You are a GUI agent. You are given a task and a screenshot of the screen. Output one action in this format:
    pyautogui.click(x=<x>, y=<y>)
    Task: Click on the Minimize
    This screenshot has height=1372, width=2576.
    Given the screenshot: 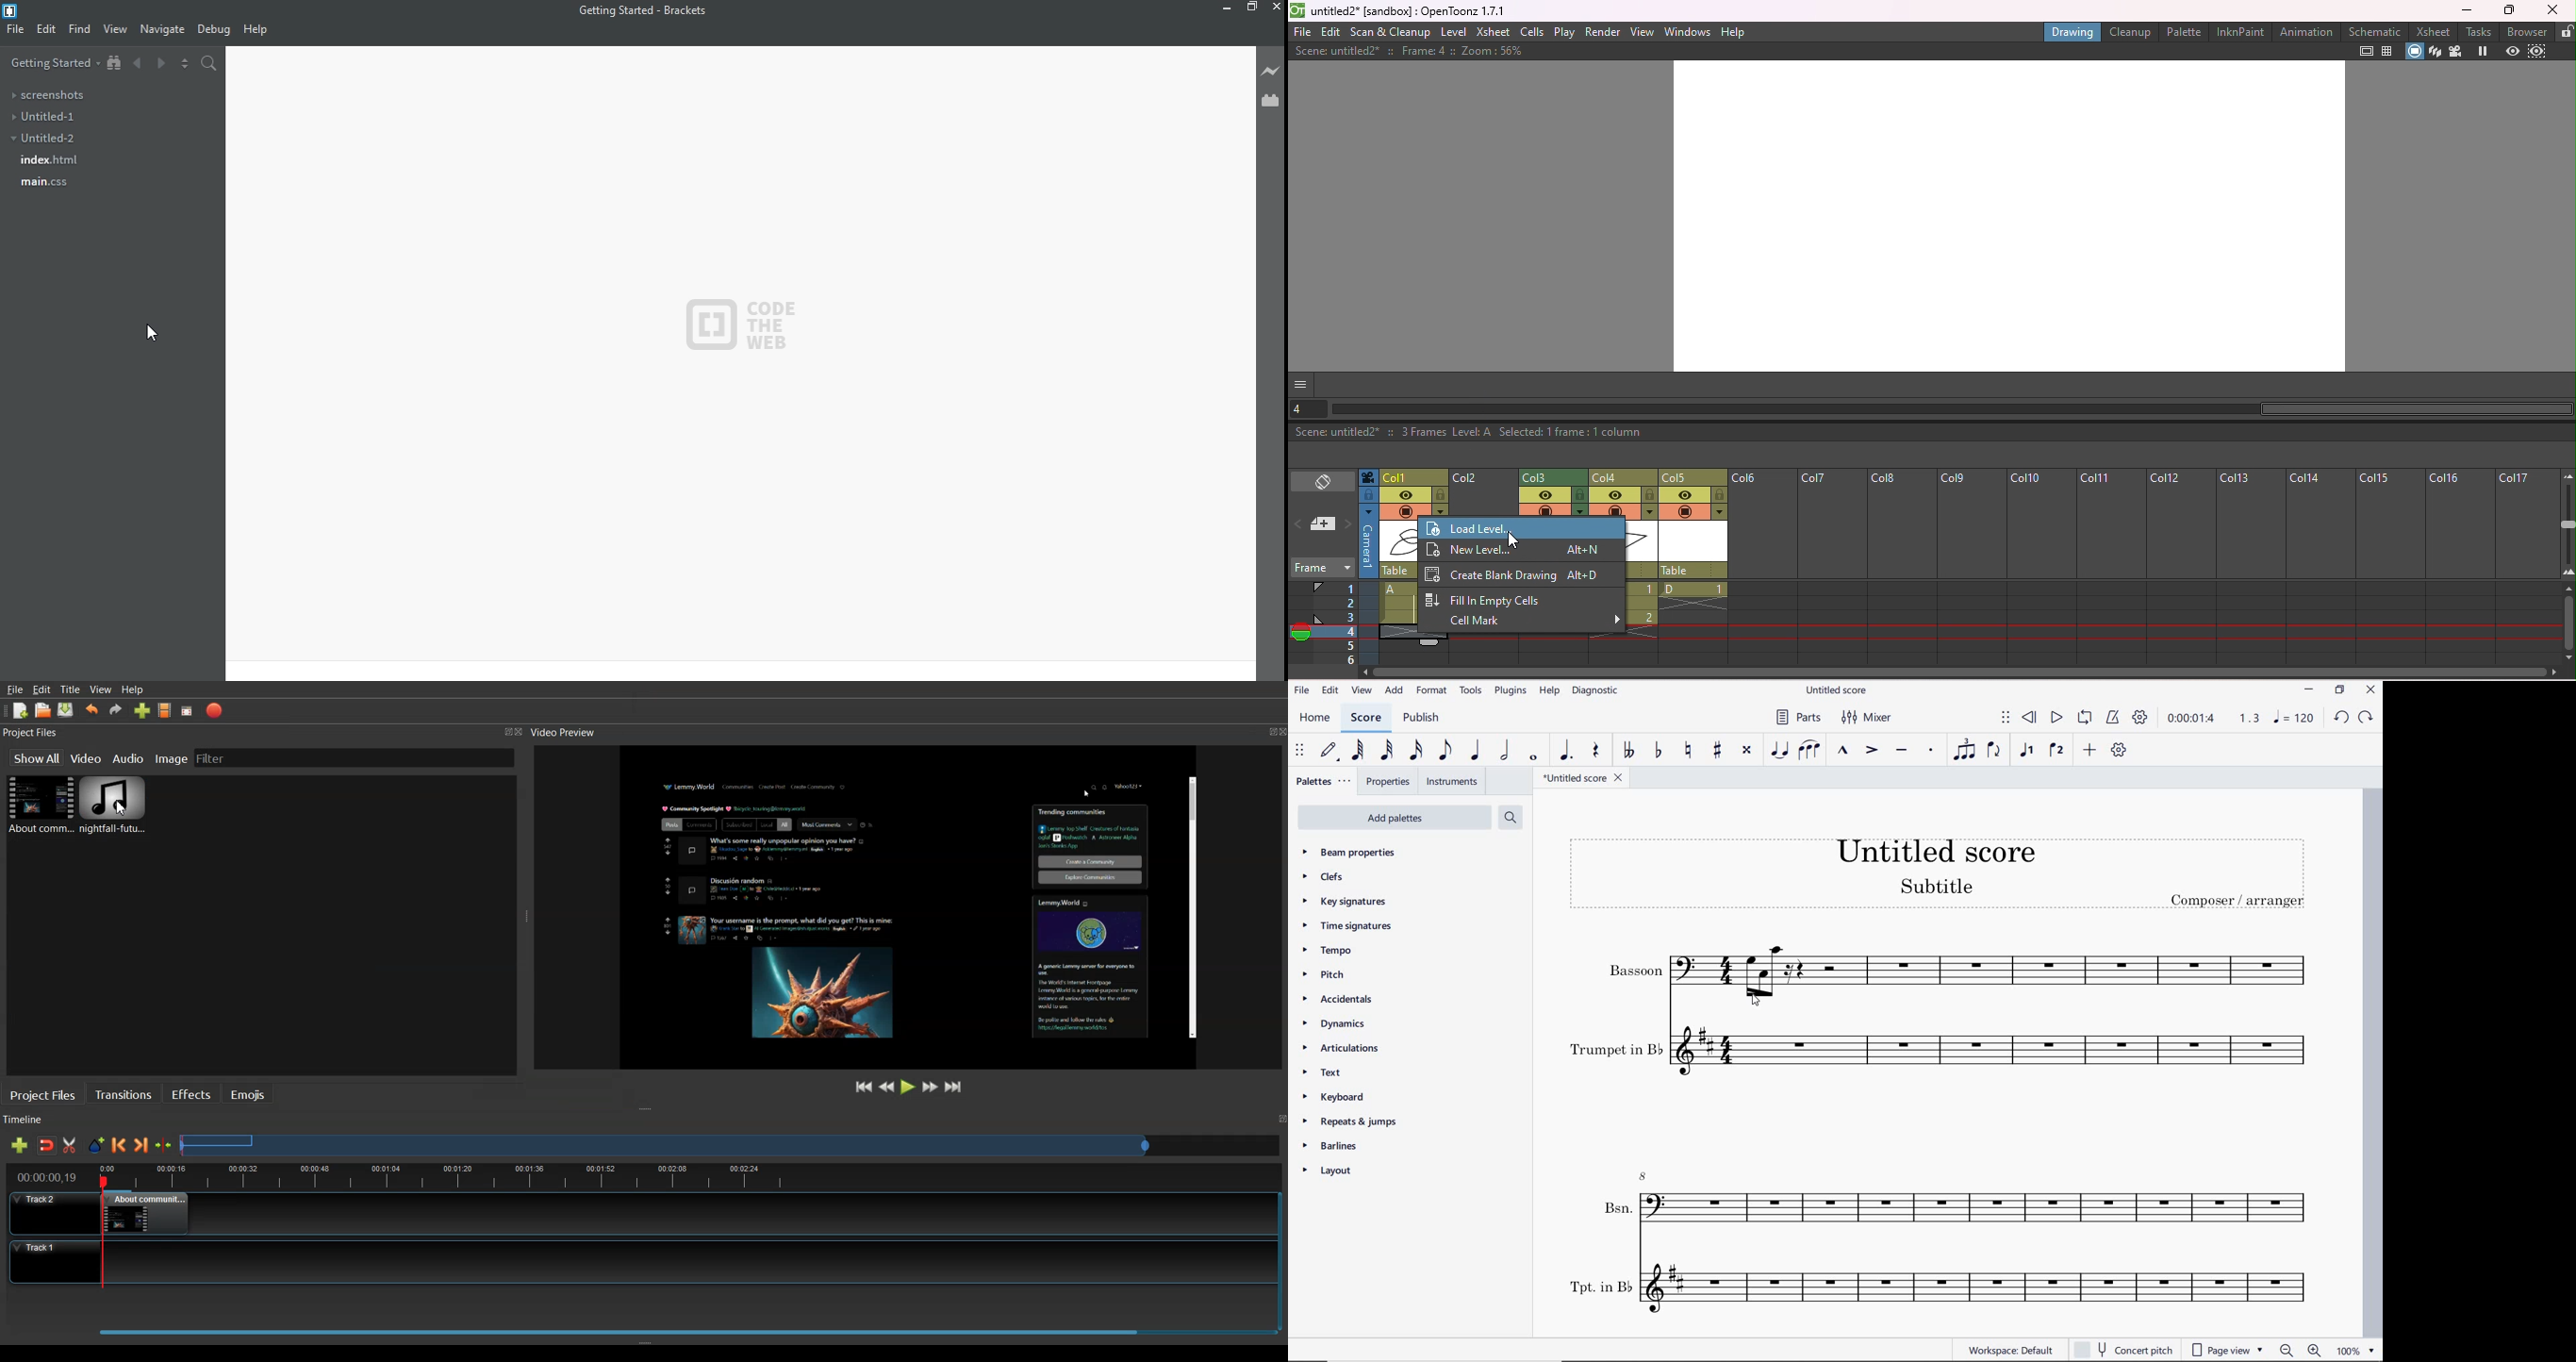 What is the action you would take?
    pyautogui.click(x=2467, y=9)
    